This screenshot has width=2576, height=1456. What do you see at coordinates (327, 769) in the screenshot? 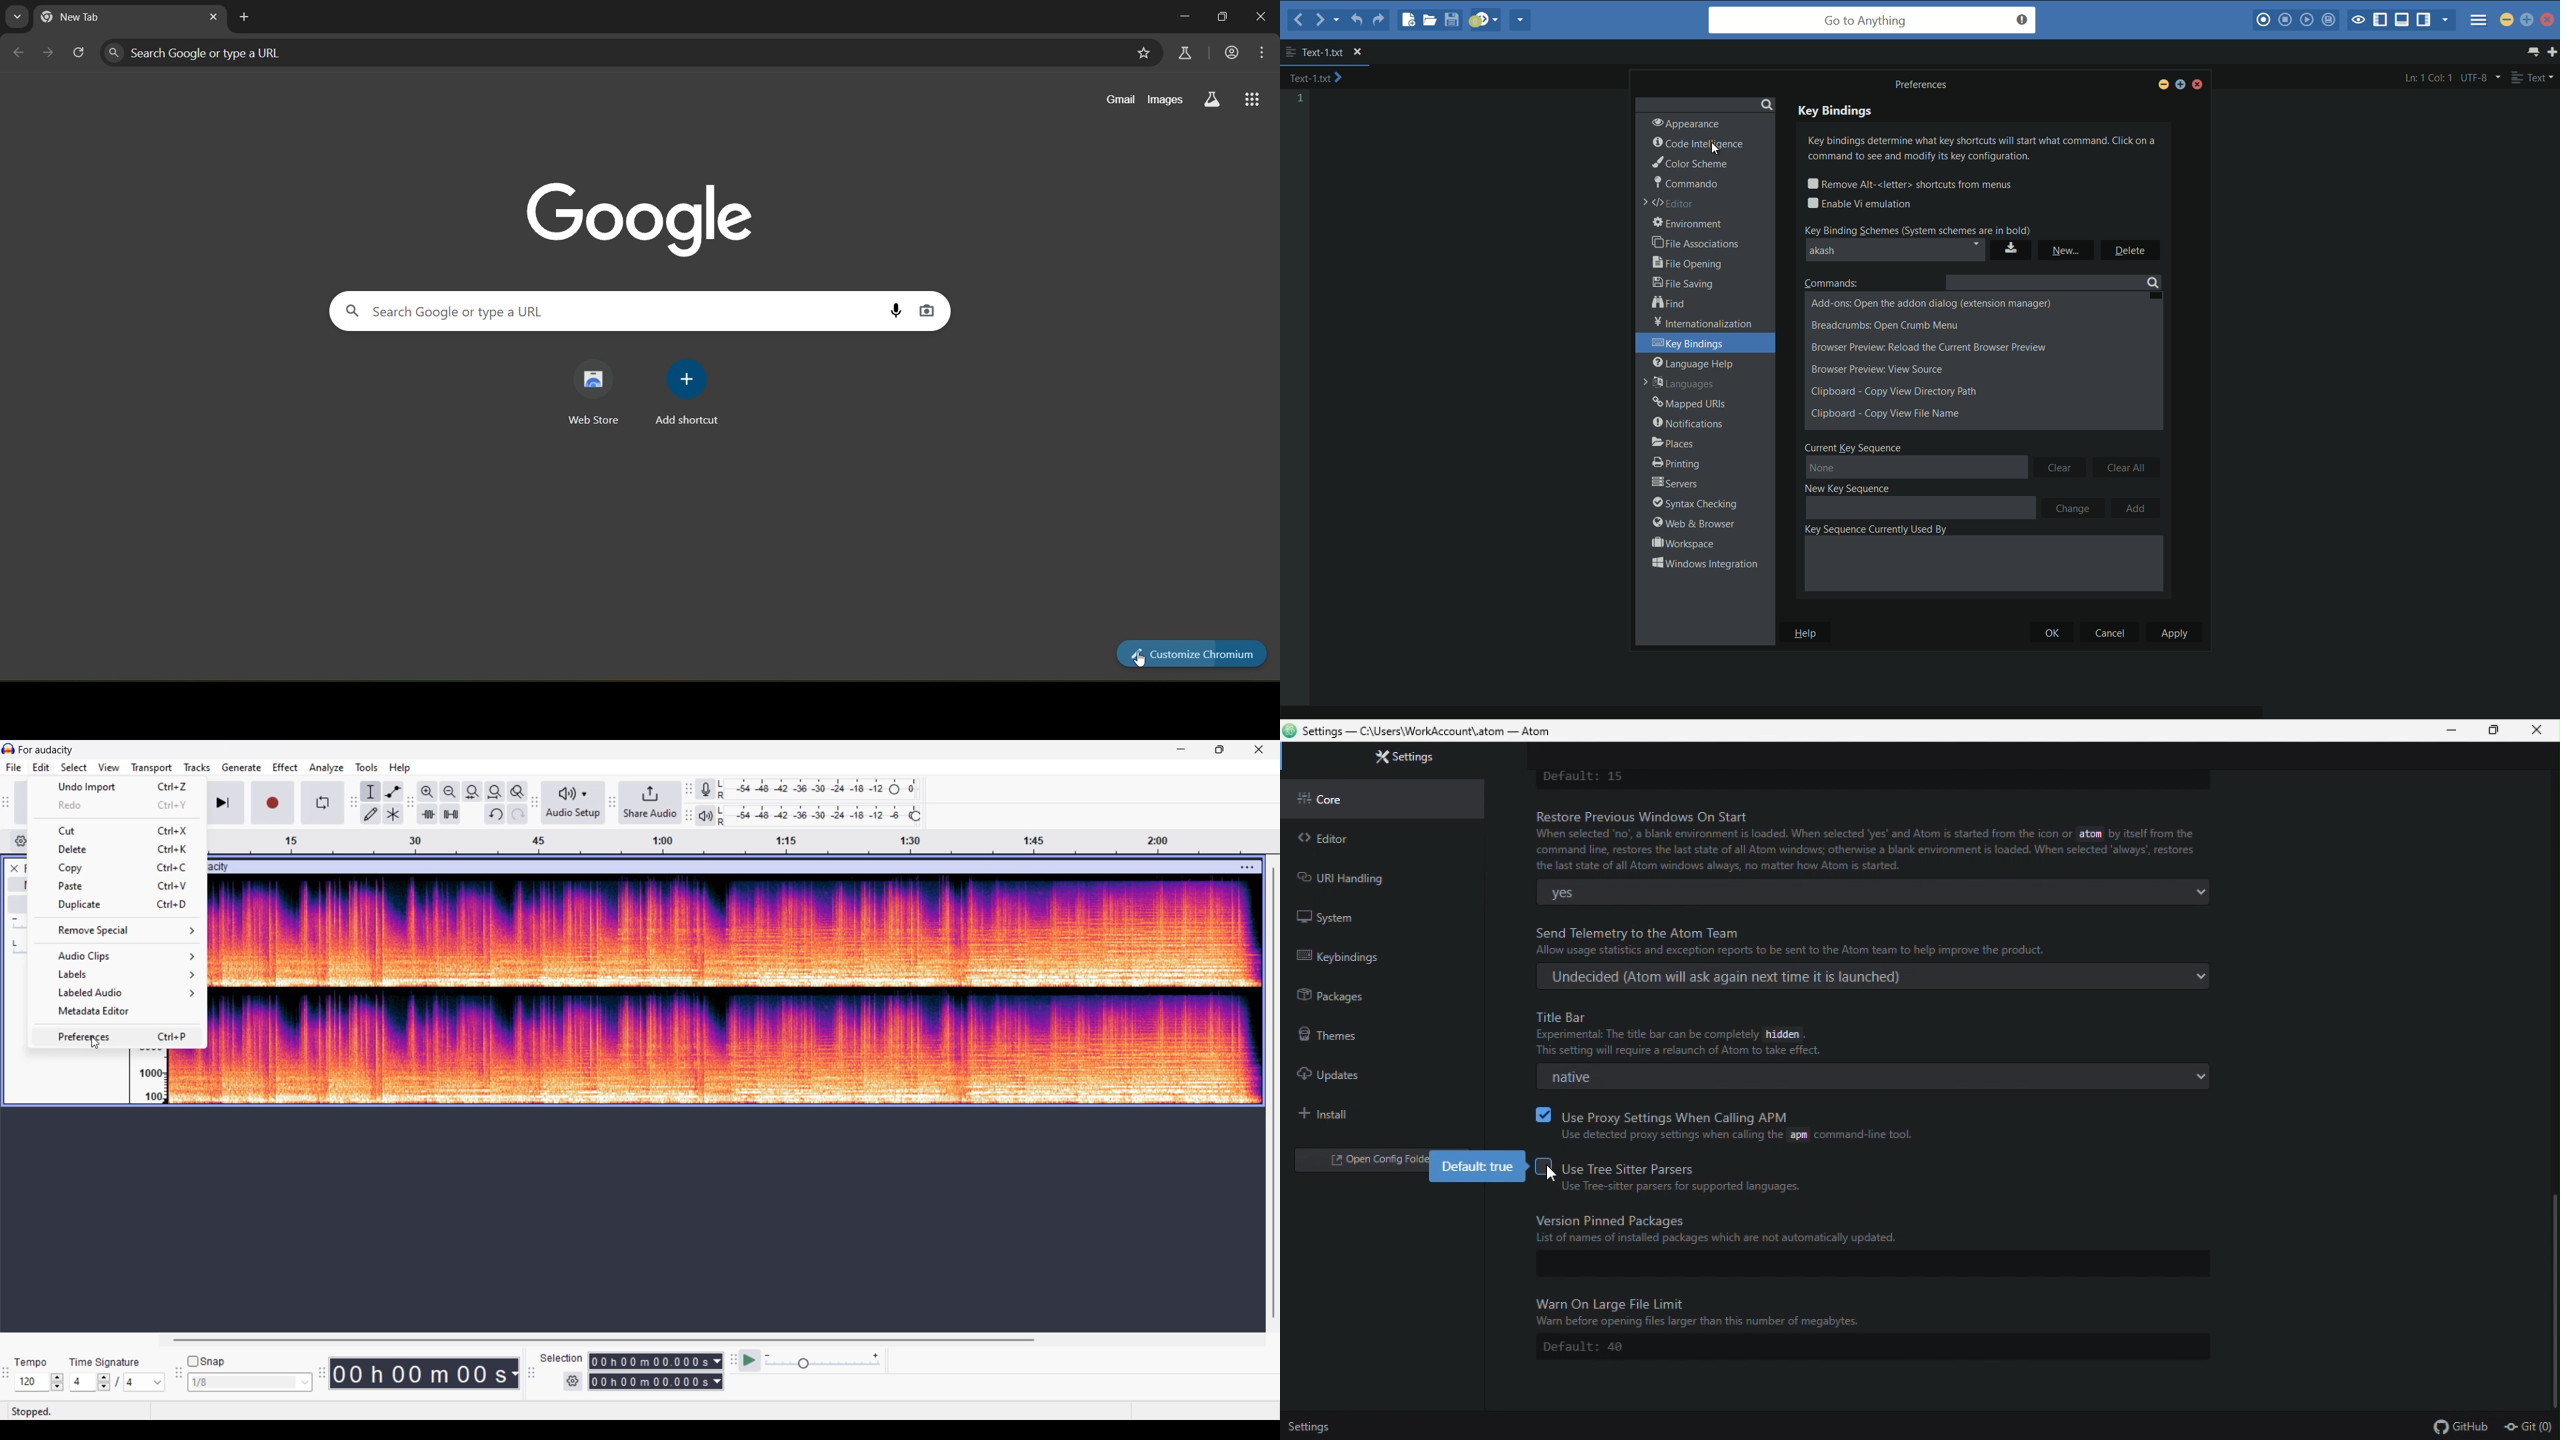
I see `Analyze menu` at bounding box center [327, 769].